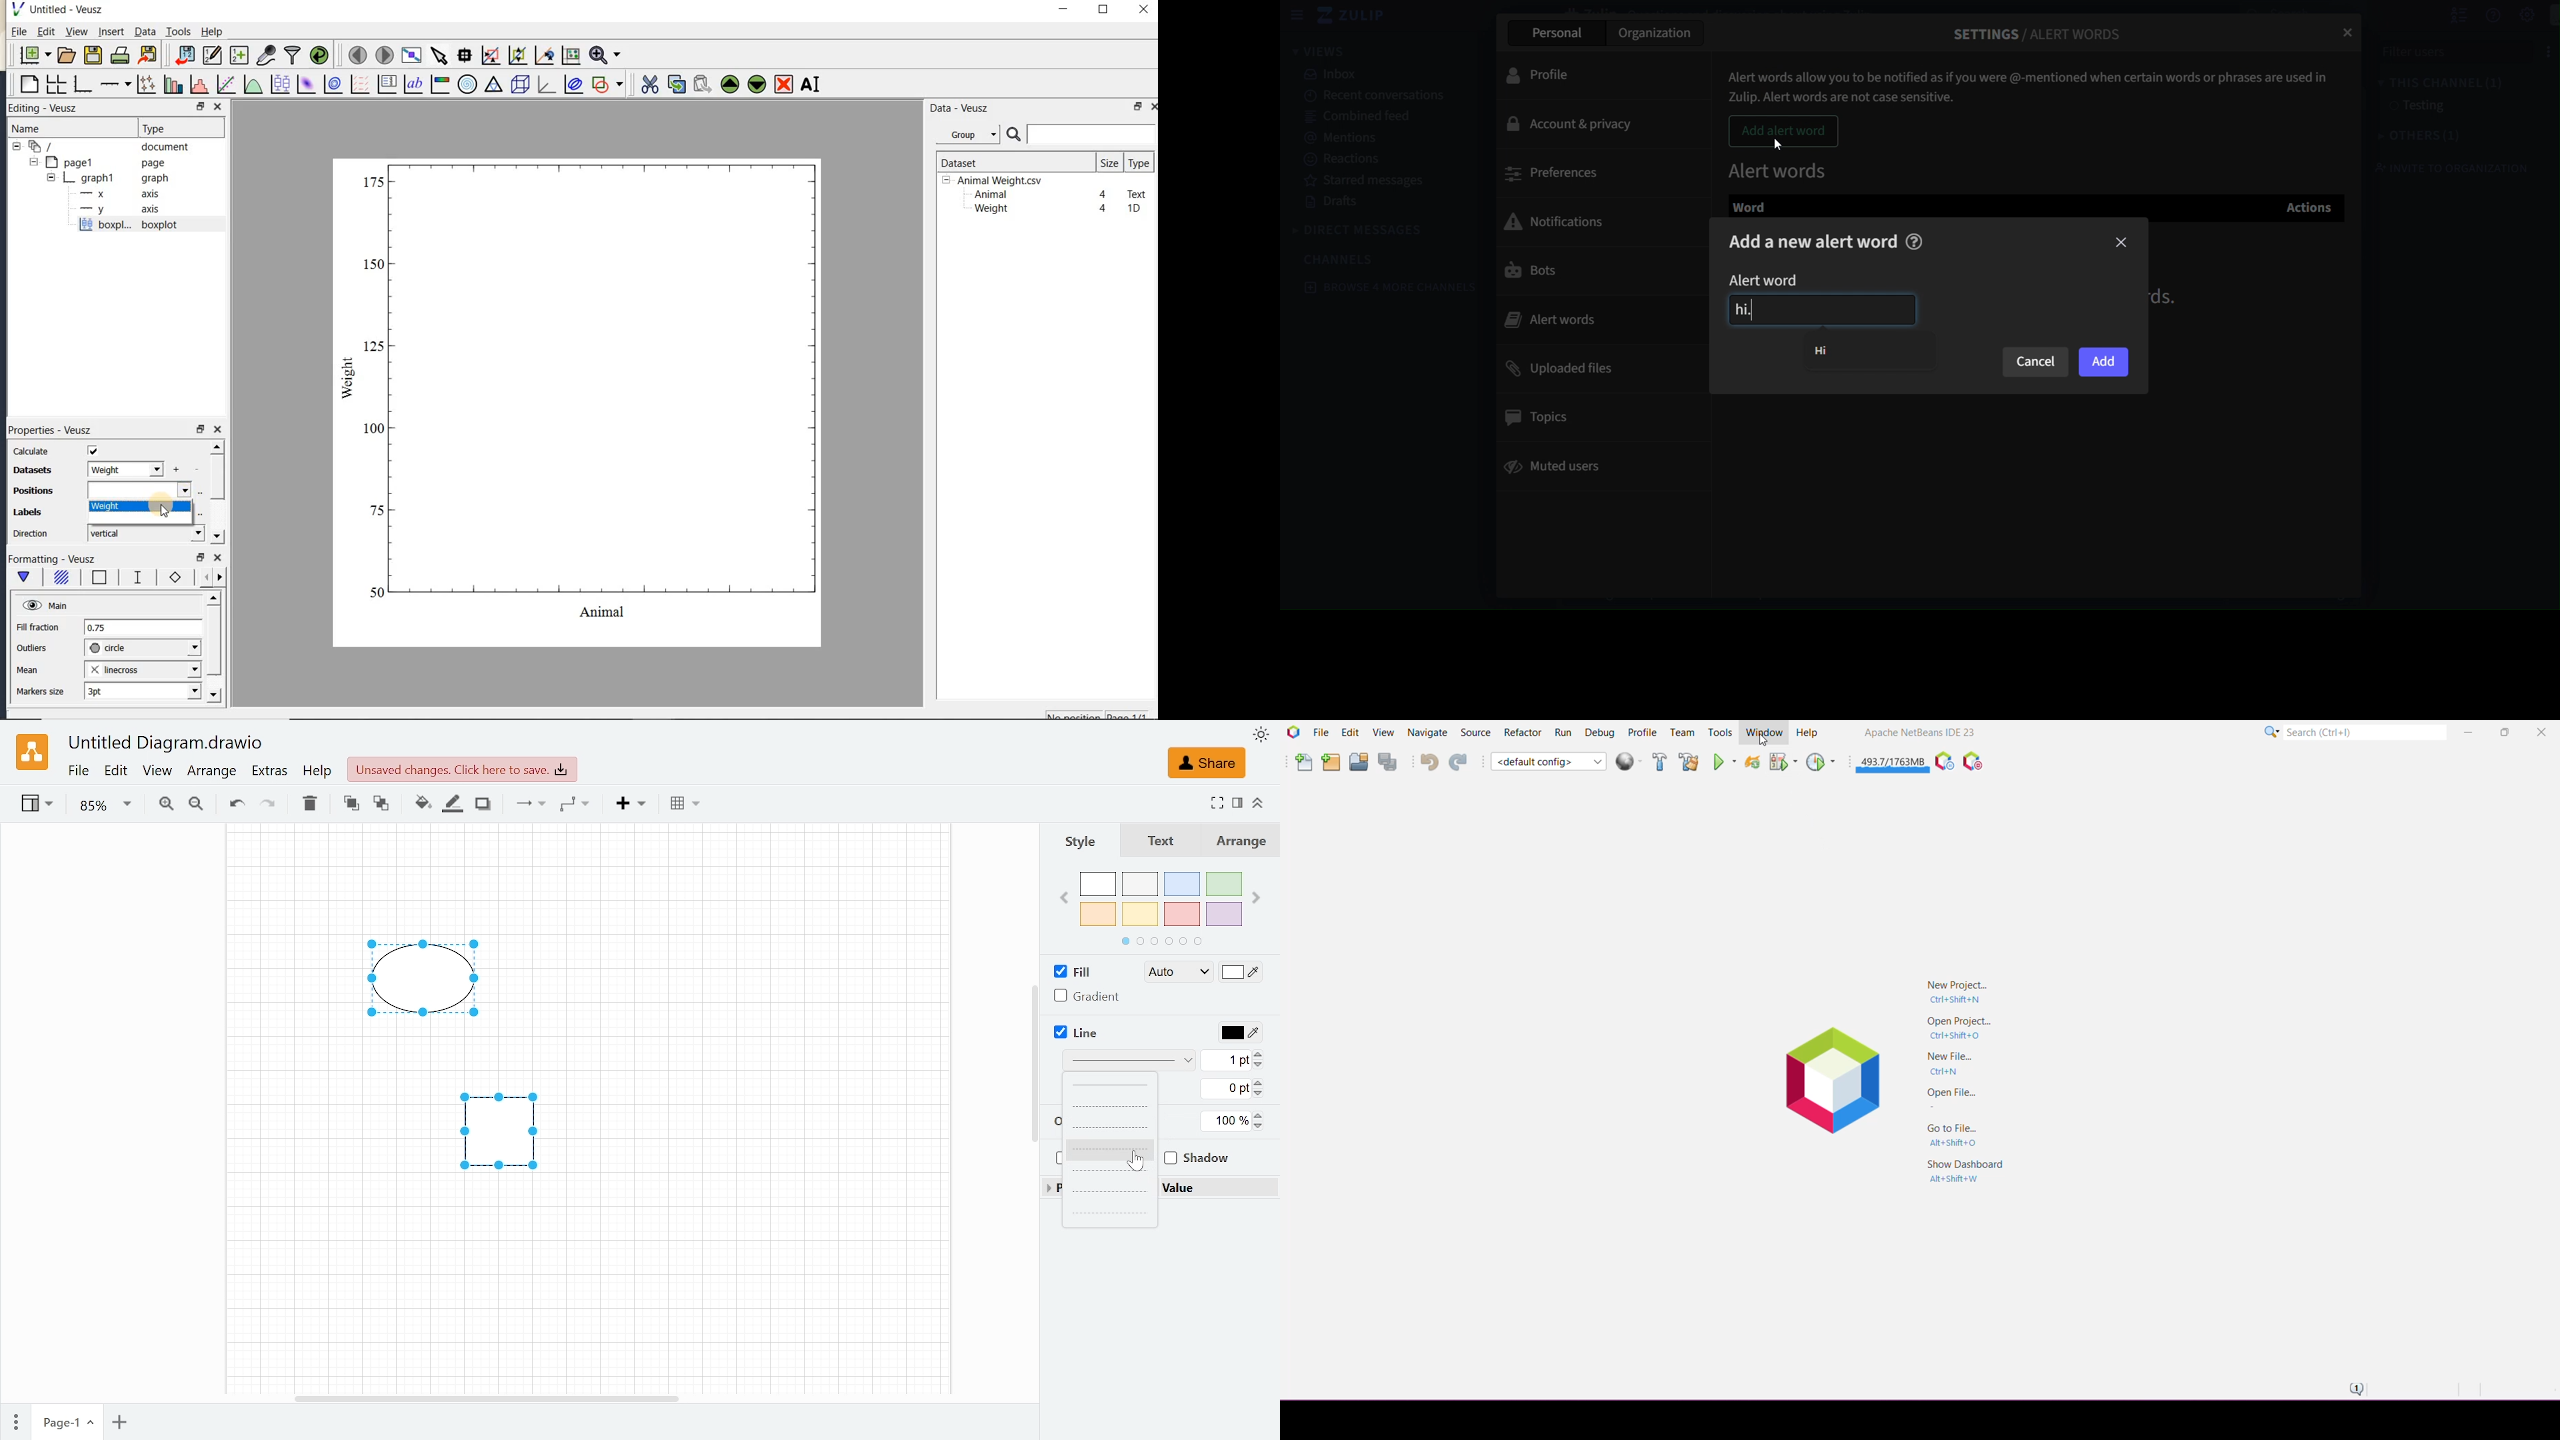 The image size is (2576, 1456). Describe the element at coordinates (579, 401) in the screenshot. I see `box plot` at that location.